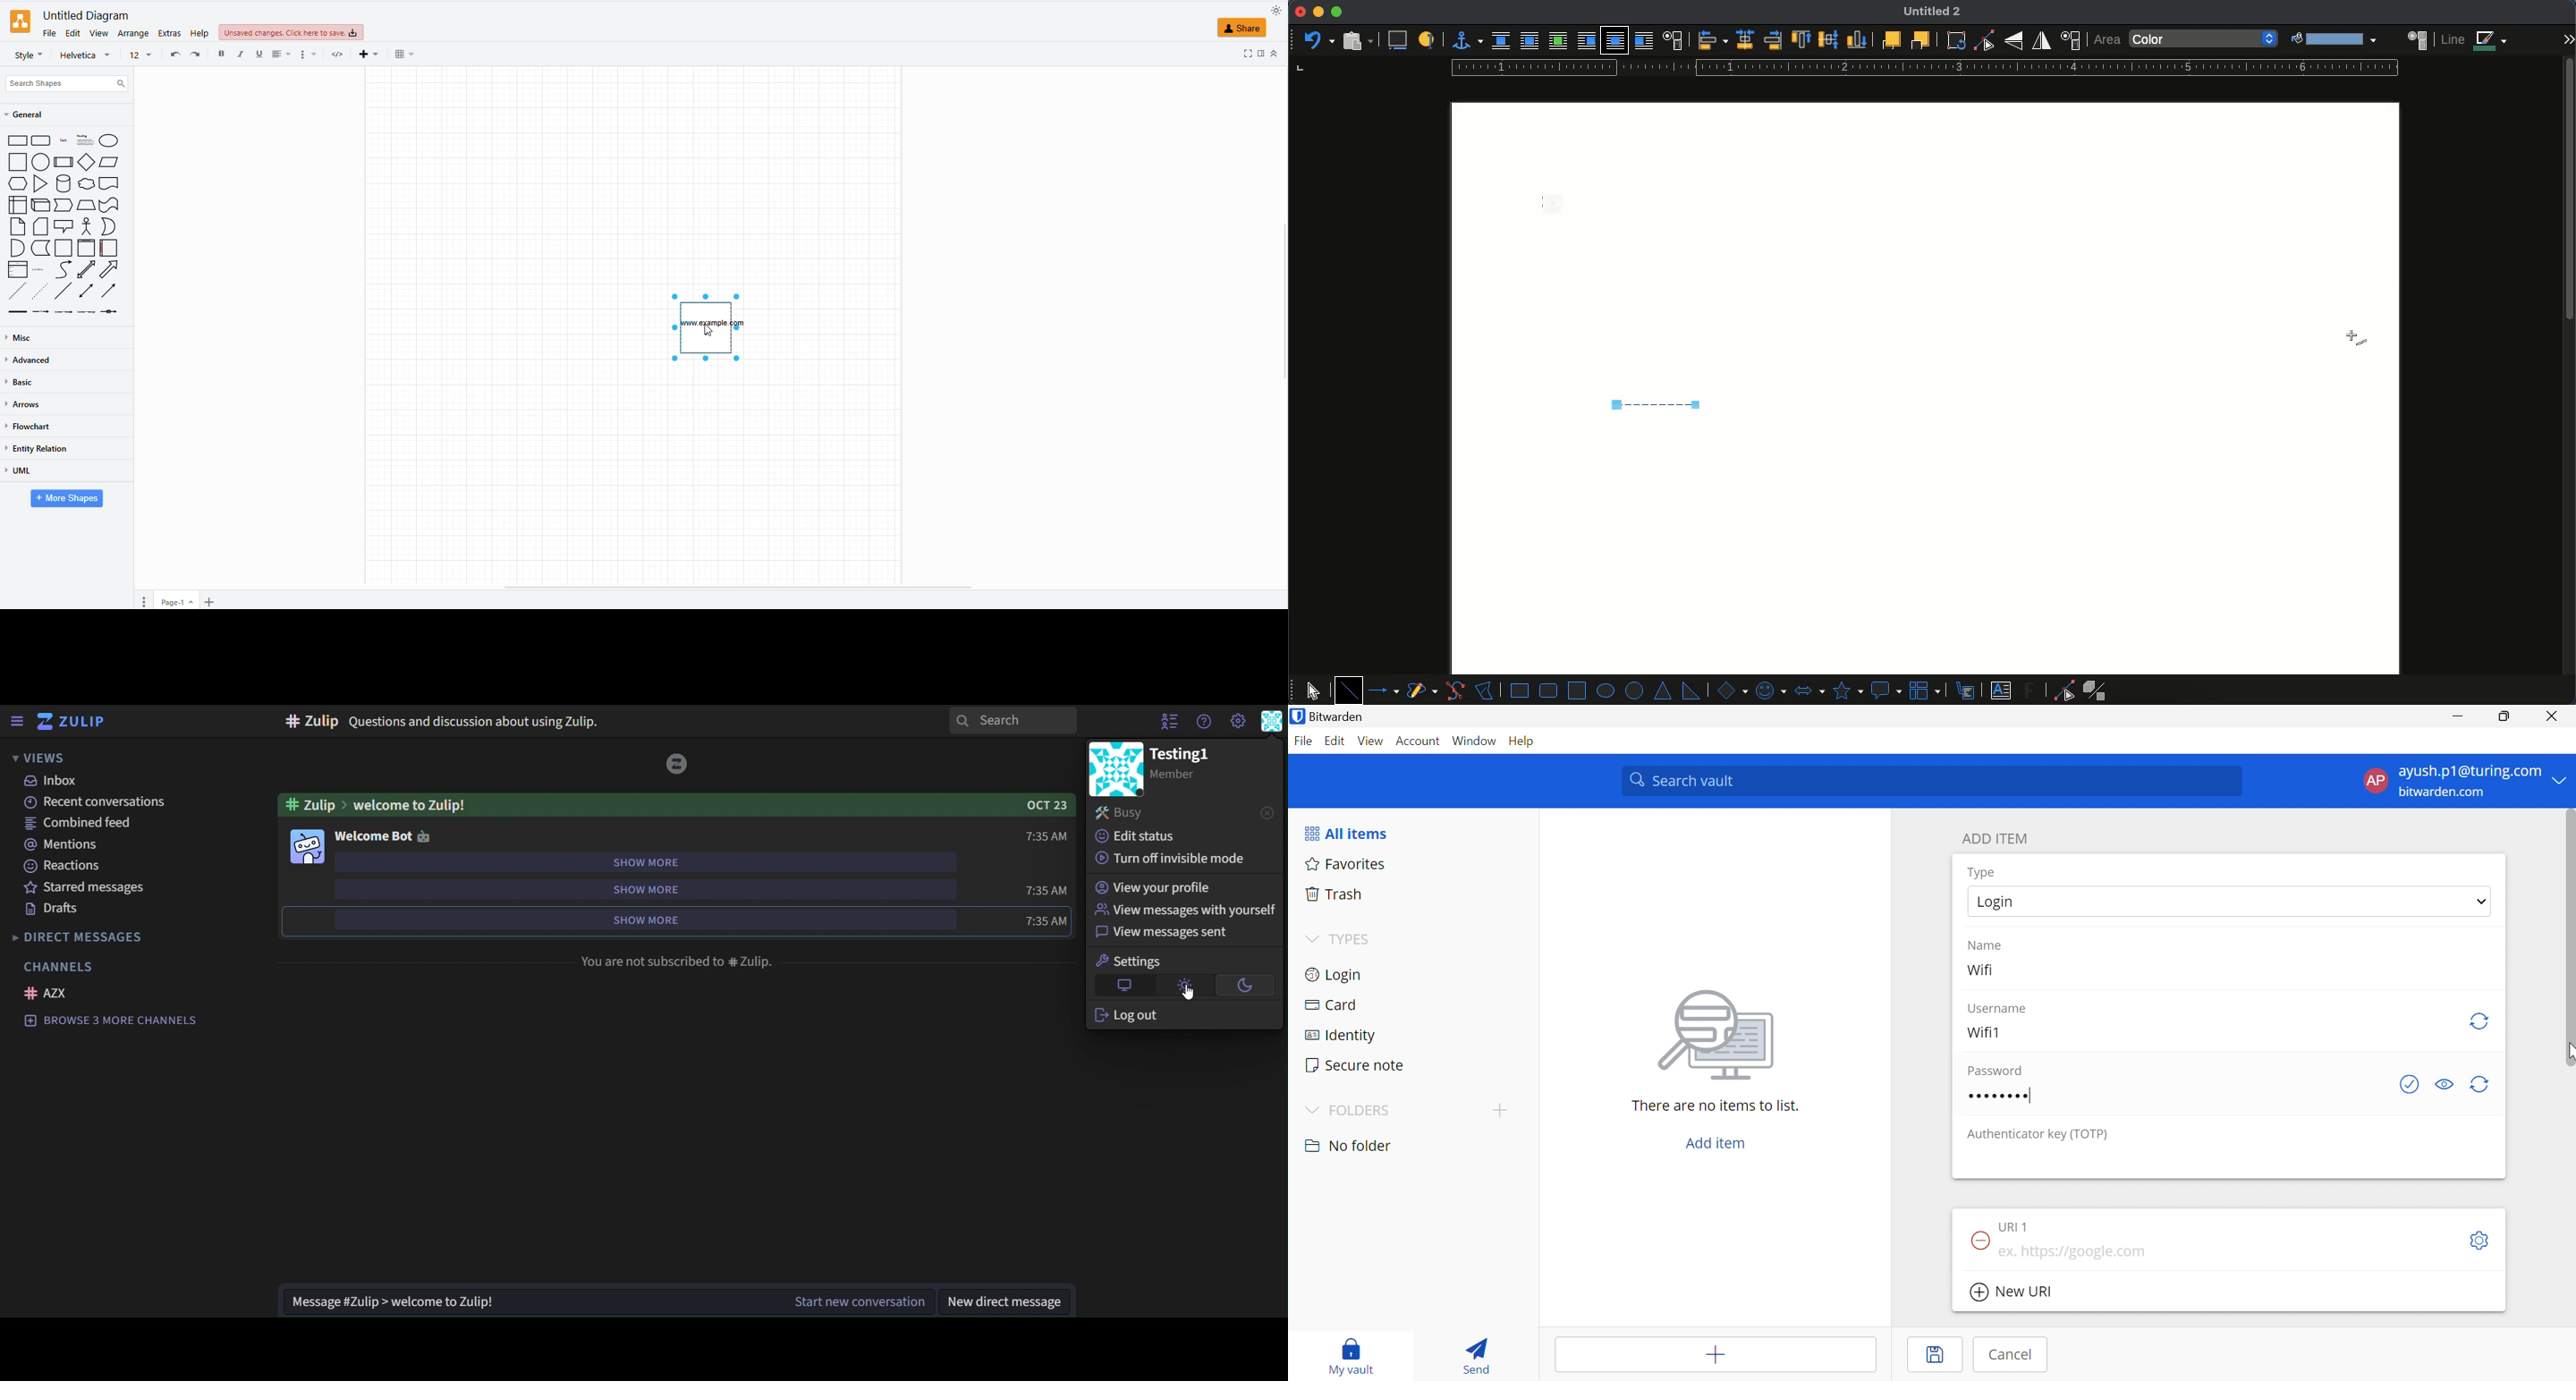  What do you see at coordinates (2418, 38) in the screenshot?
I see `area` at bounding box center [2418, 38].